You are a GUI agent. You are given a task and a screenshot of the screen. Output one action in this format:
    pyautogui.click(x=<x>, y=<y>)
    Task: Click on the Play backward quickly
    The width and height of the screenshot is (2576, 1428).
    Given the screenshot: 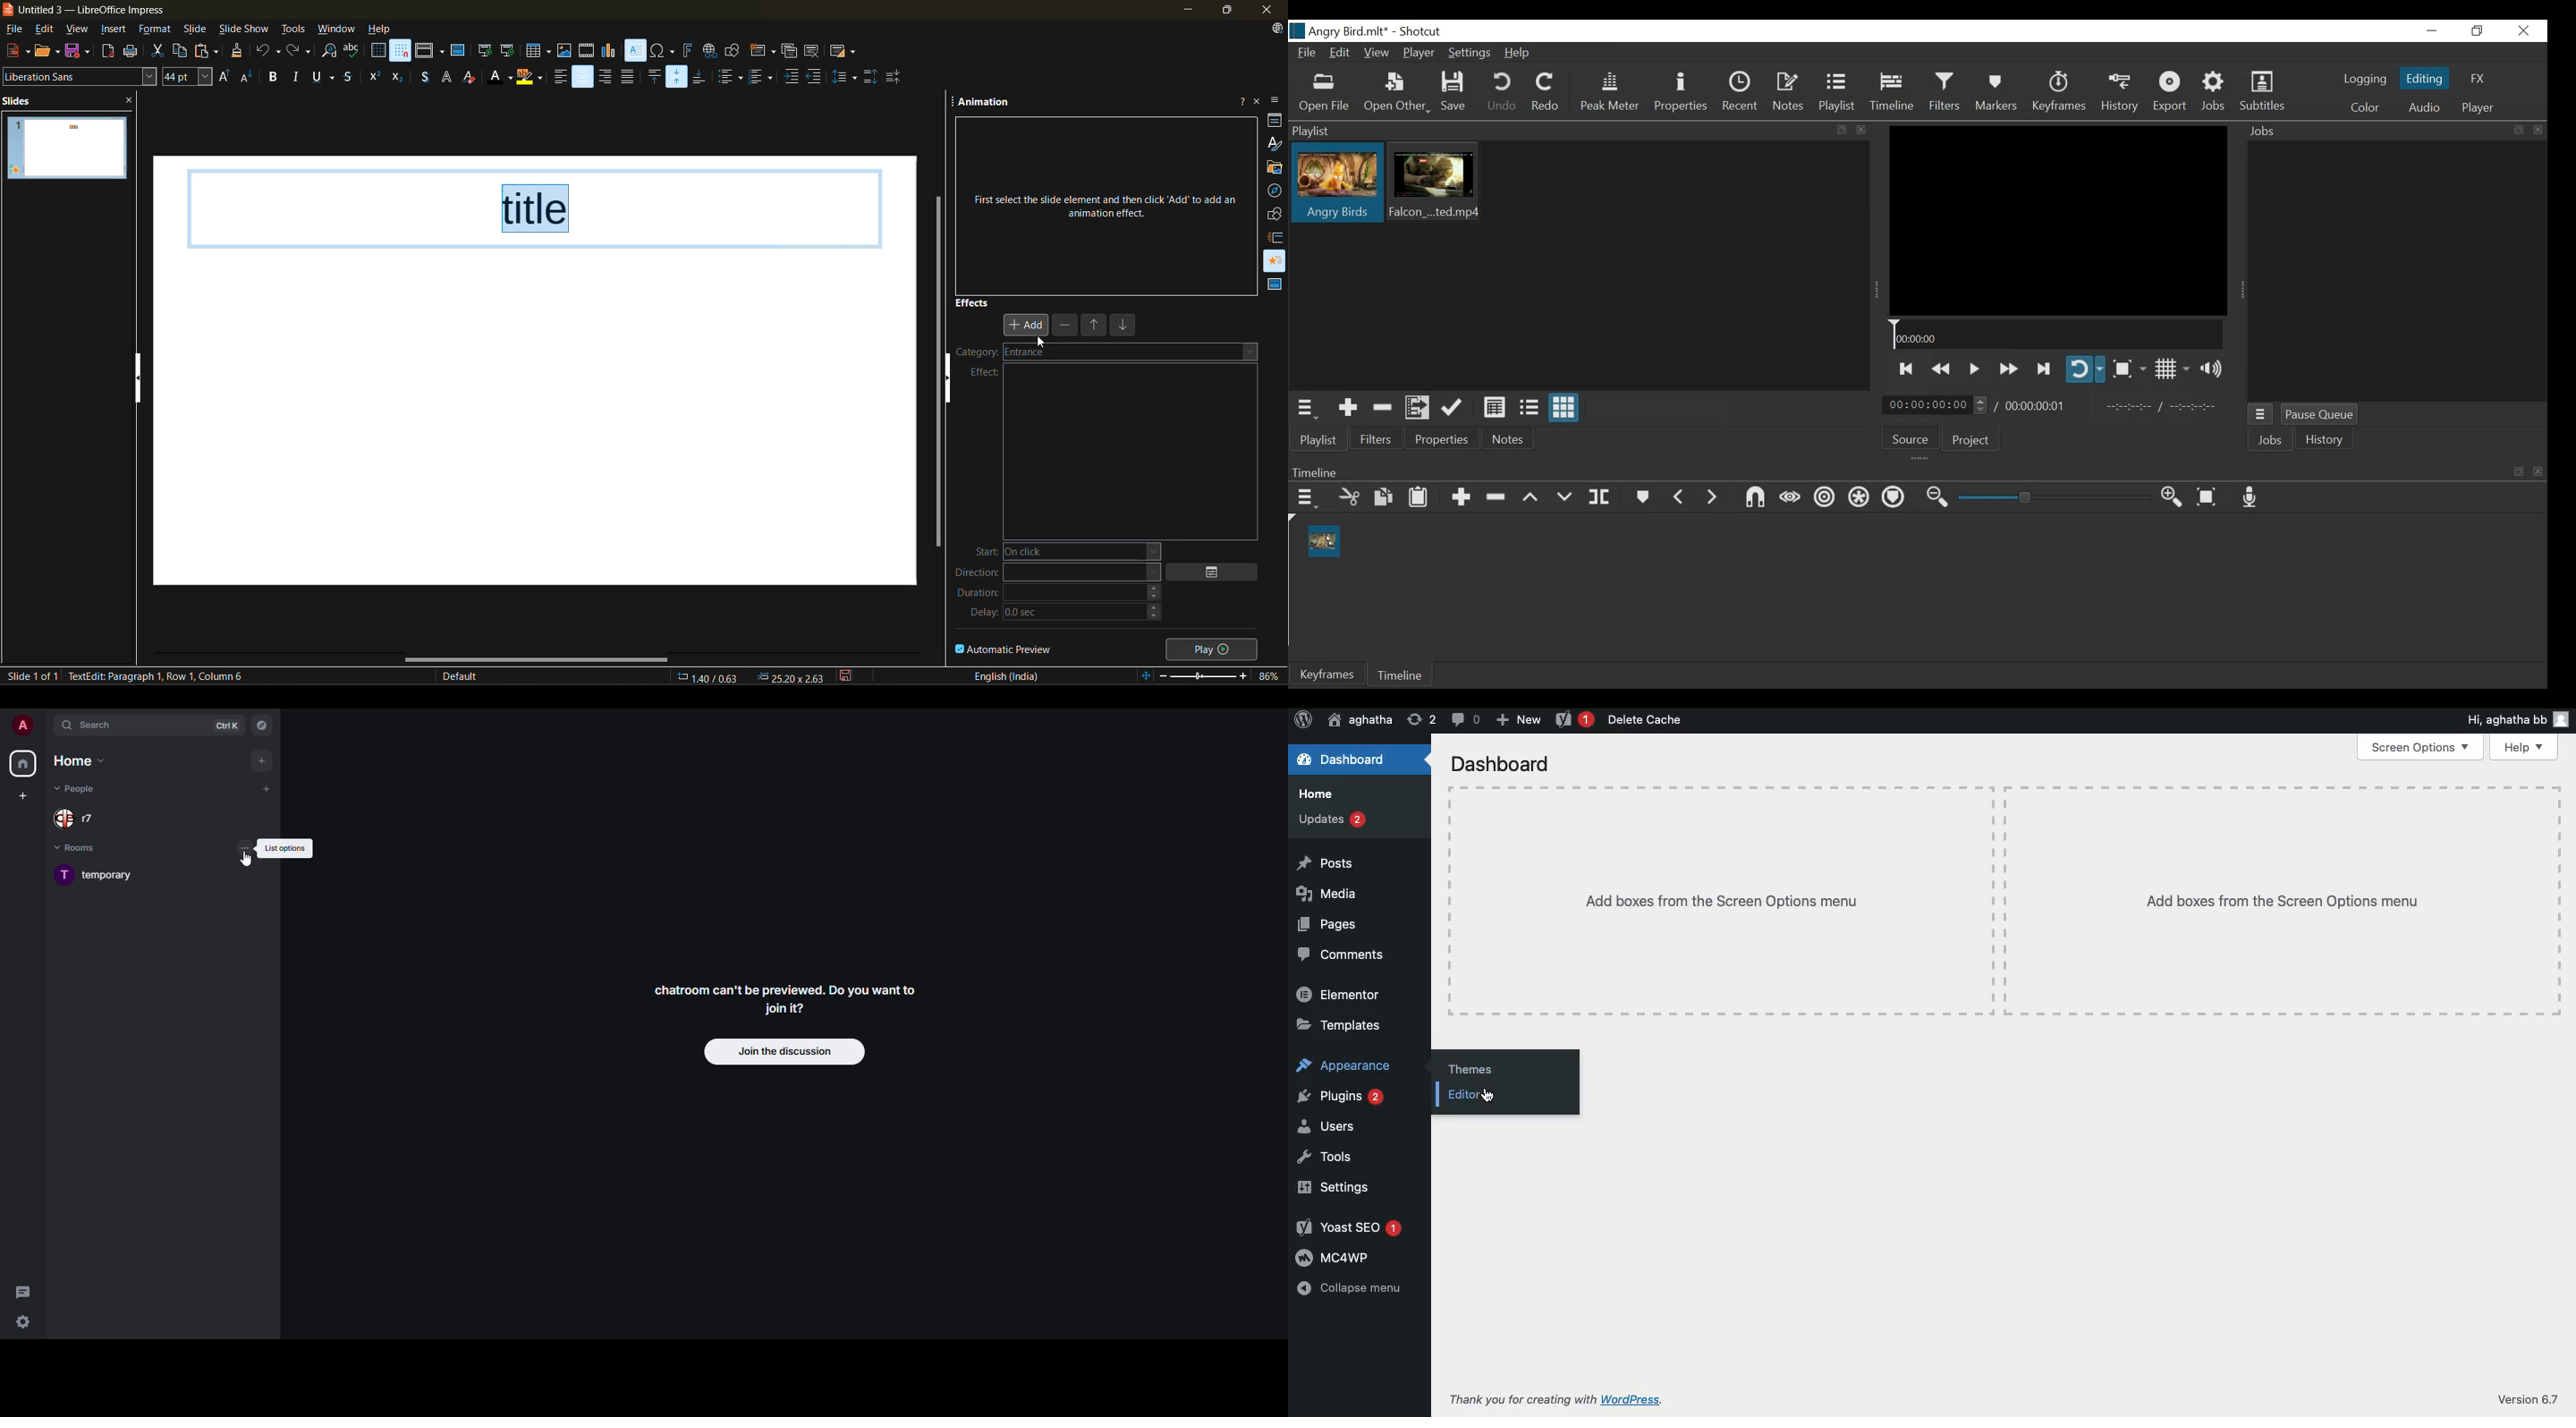 What is the action you would take?
    pyautogui.click(x=1943, y=367)
    